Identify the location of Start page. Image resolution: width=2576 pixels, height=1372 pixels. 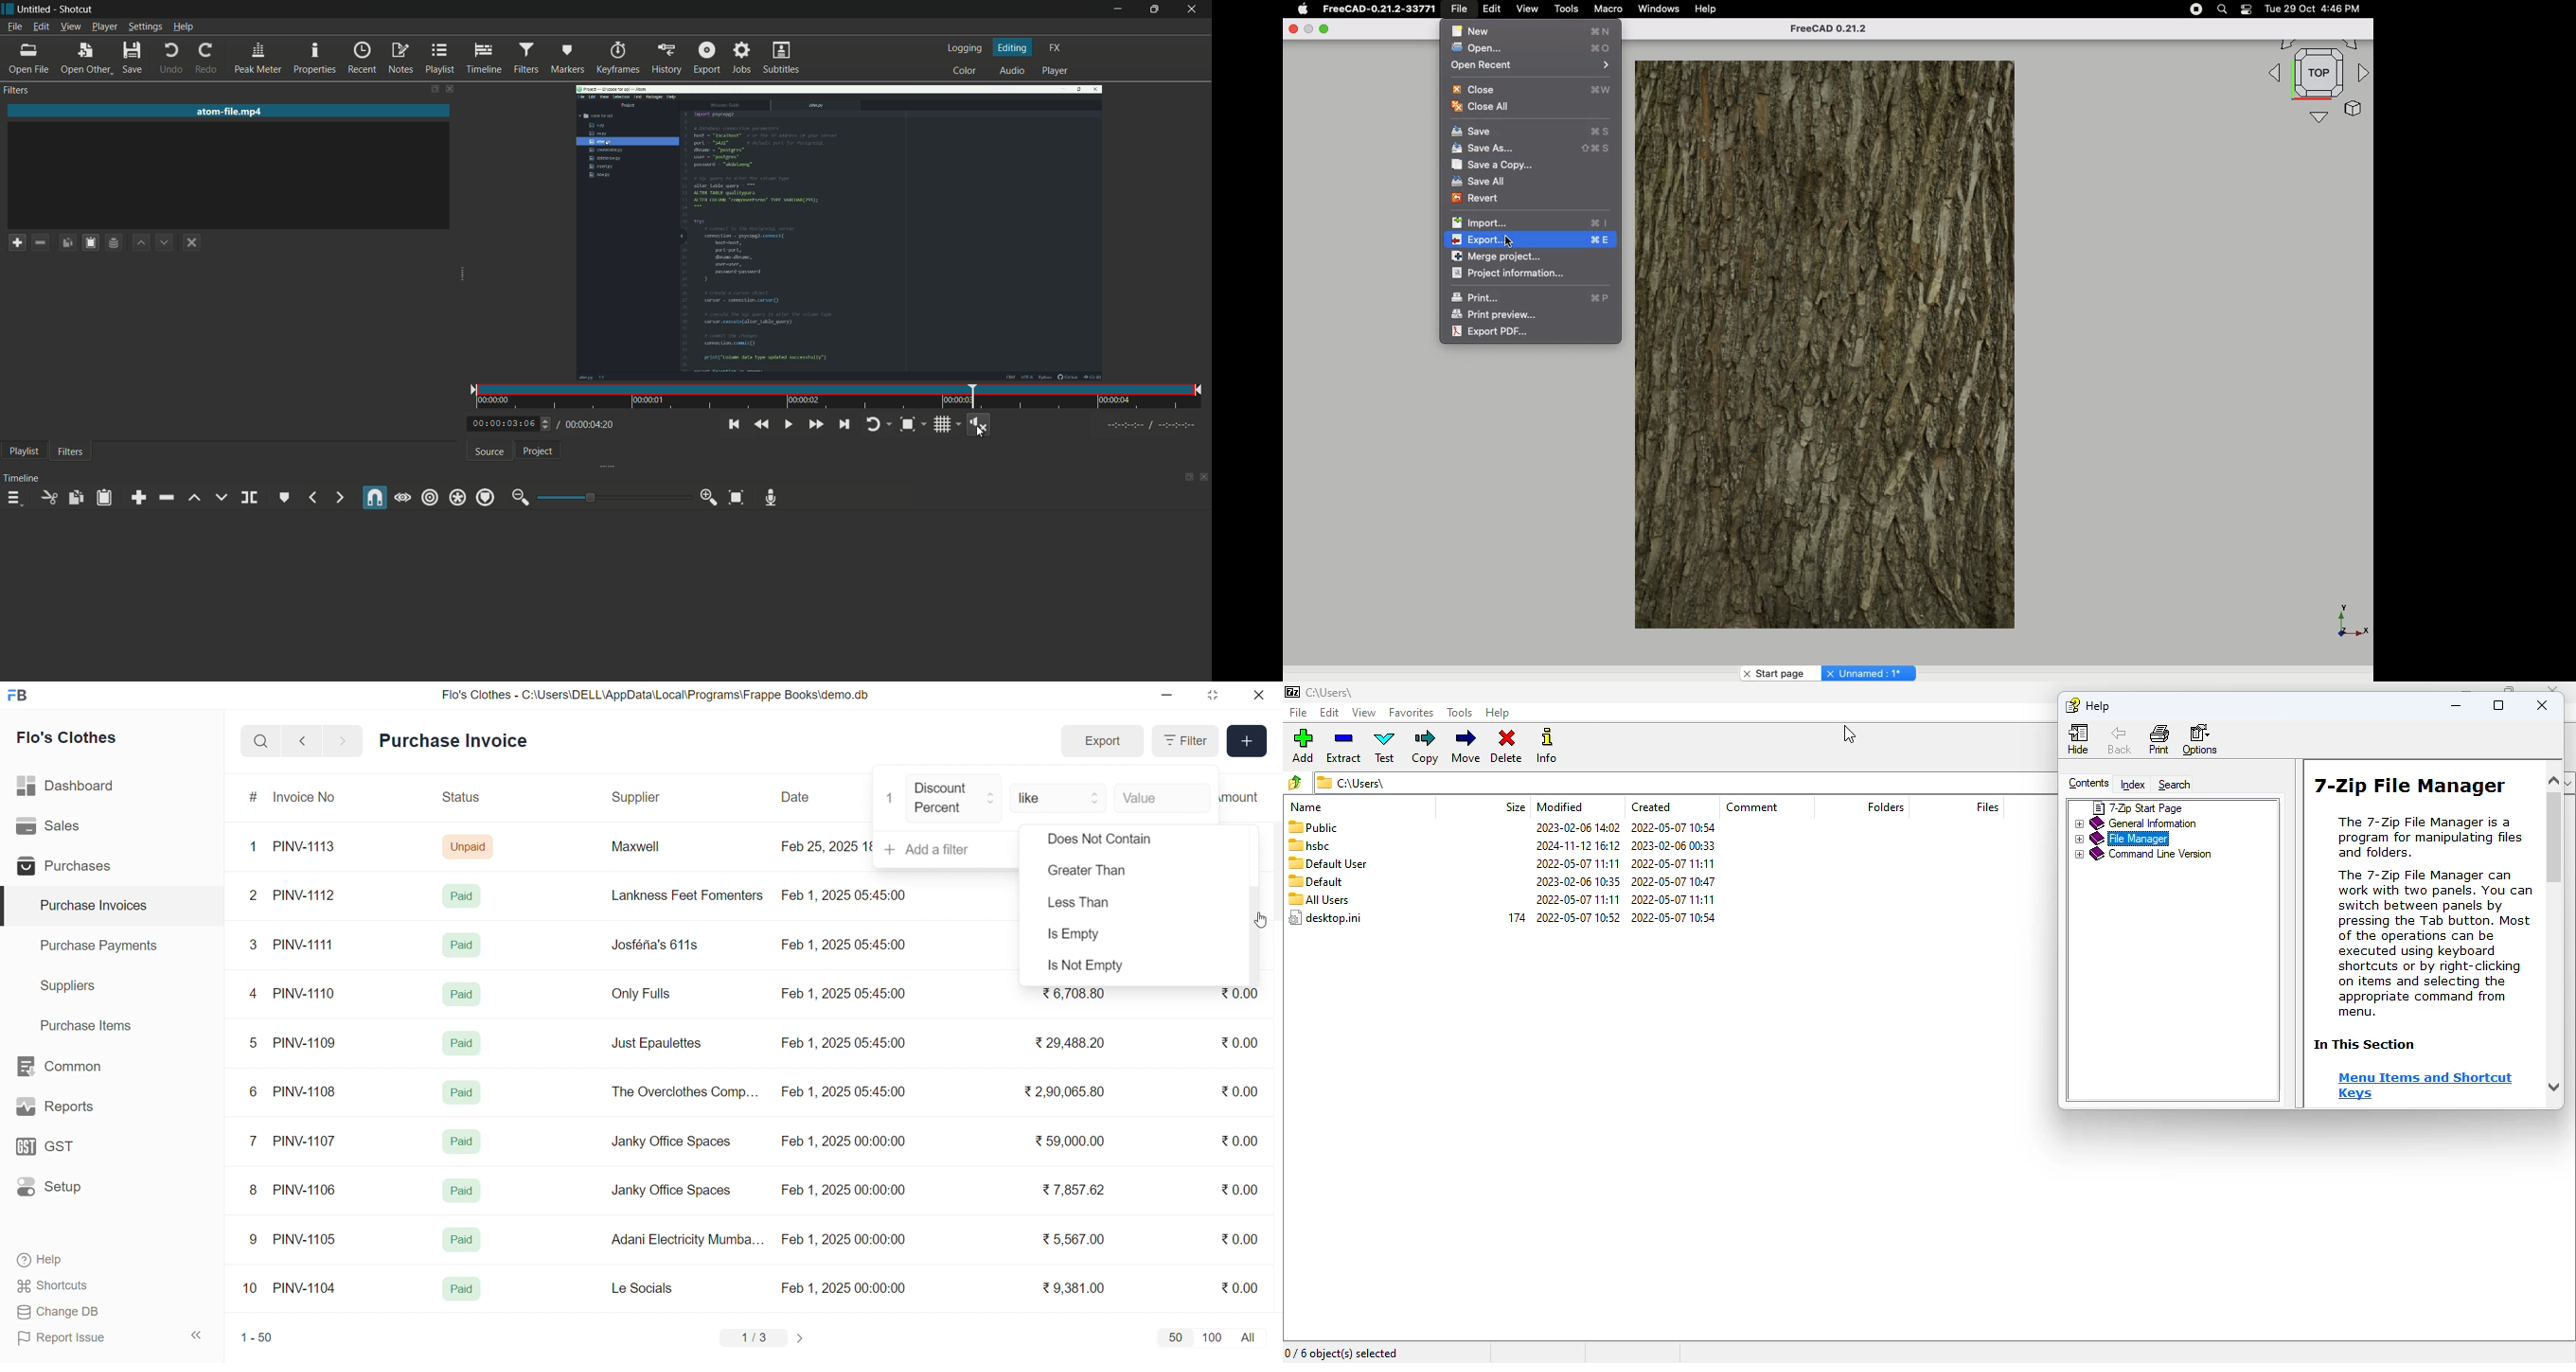
(1780, 673).